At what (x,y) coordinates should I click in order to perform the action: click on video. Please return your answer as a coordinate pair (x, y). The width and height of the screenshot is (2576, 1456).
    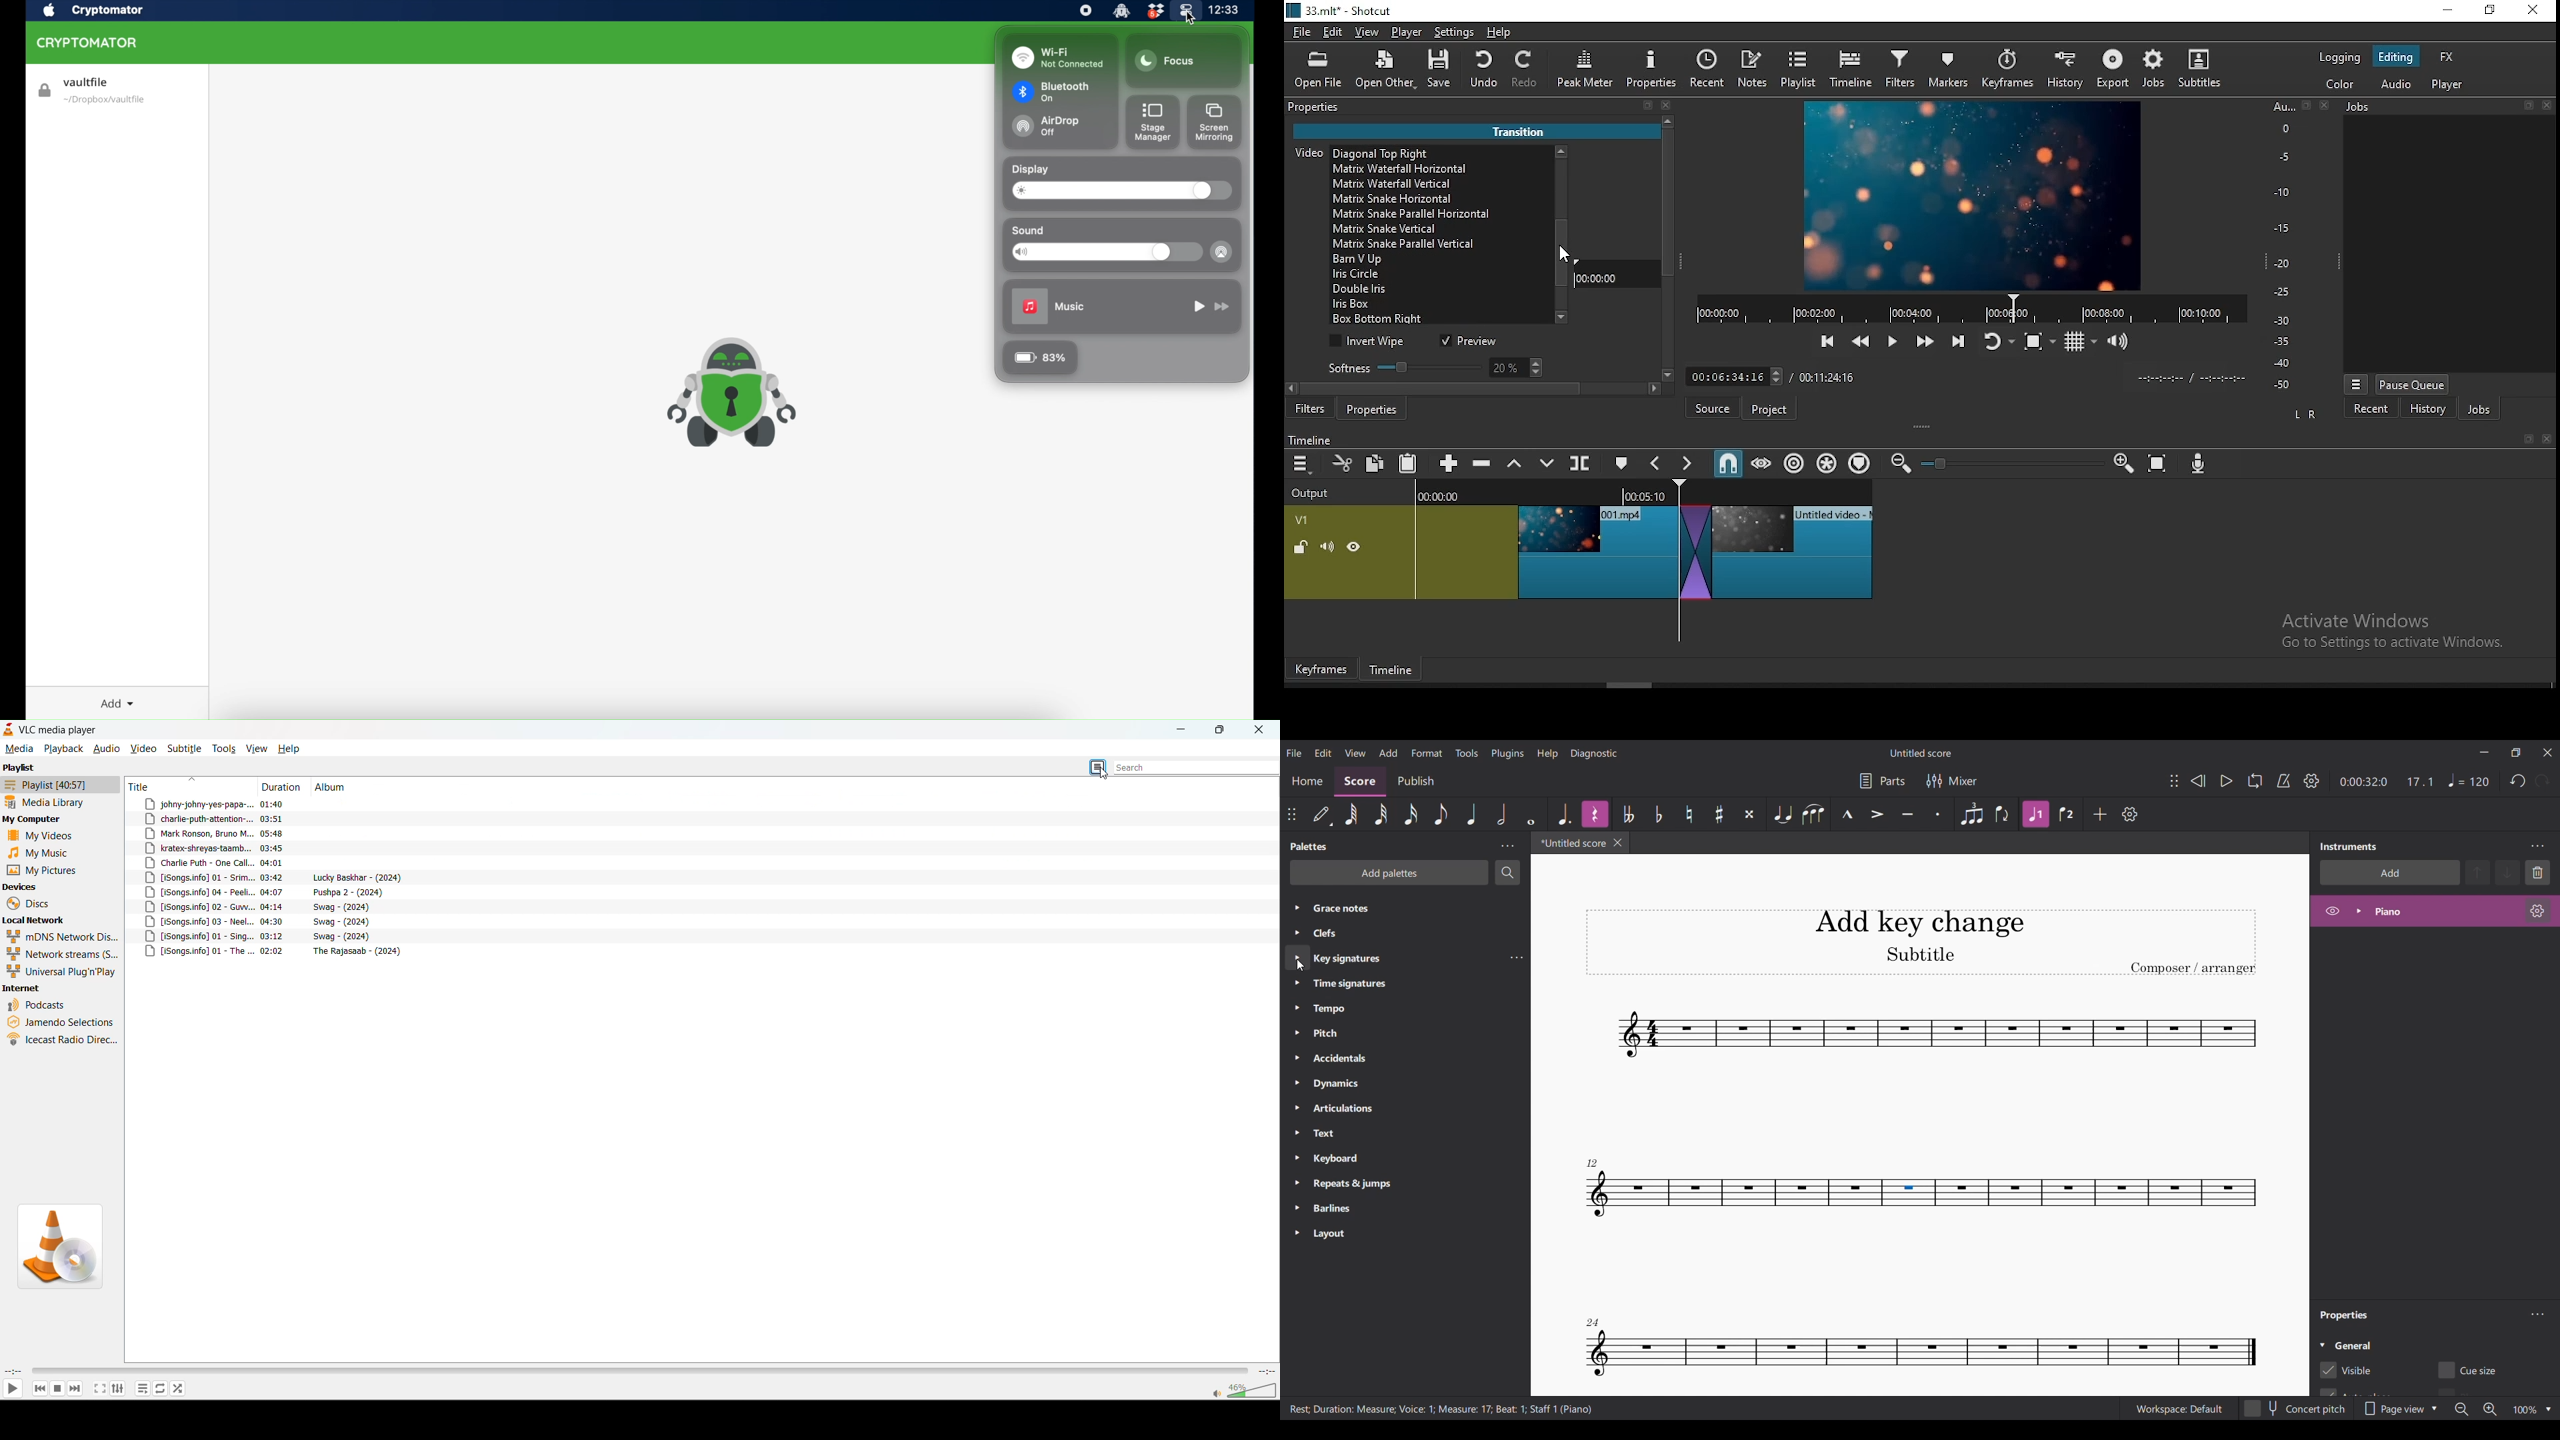
    Looking at the image, I should click on (143, 749).